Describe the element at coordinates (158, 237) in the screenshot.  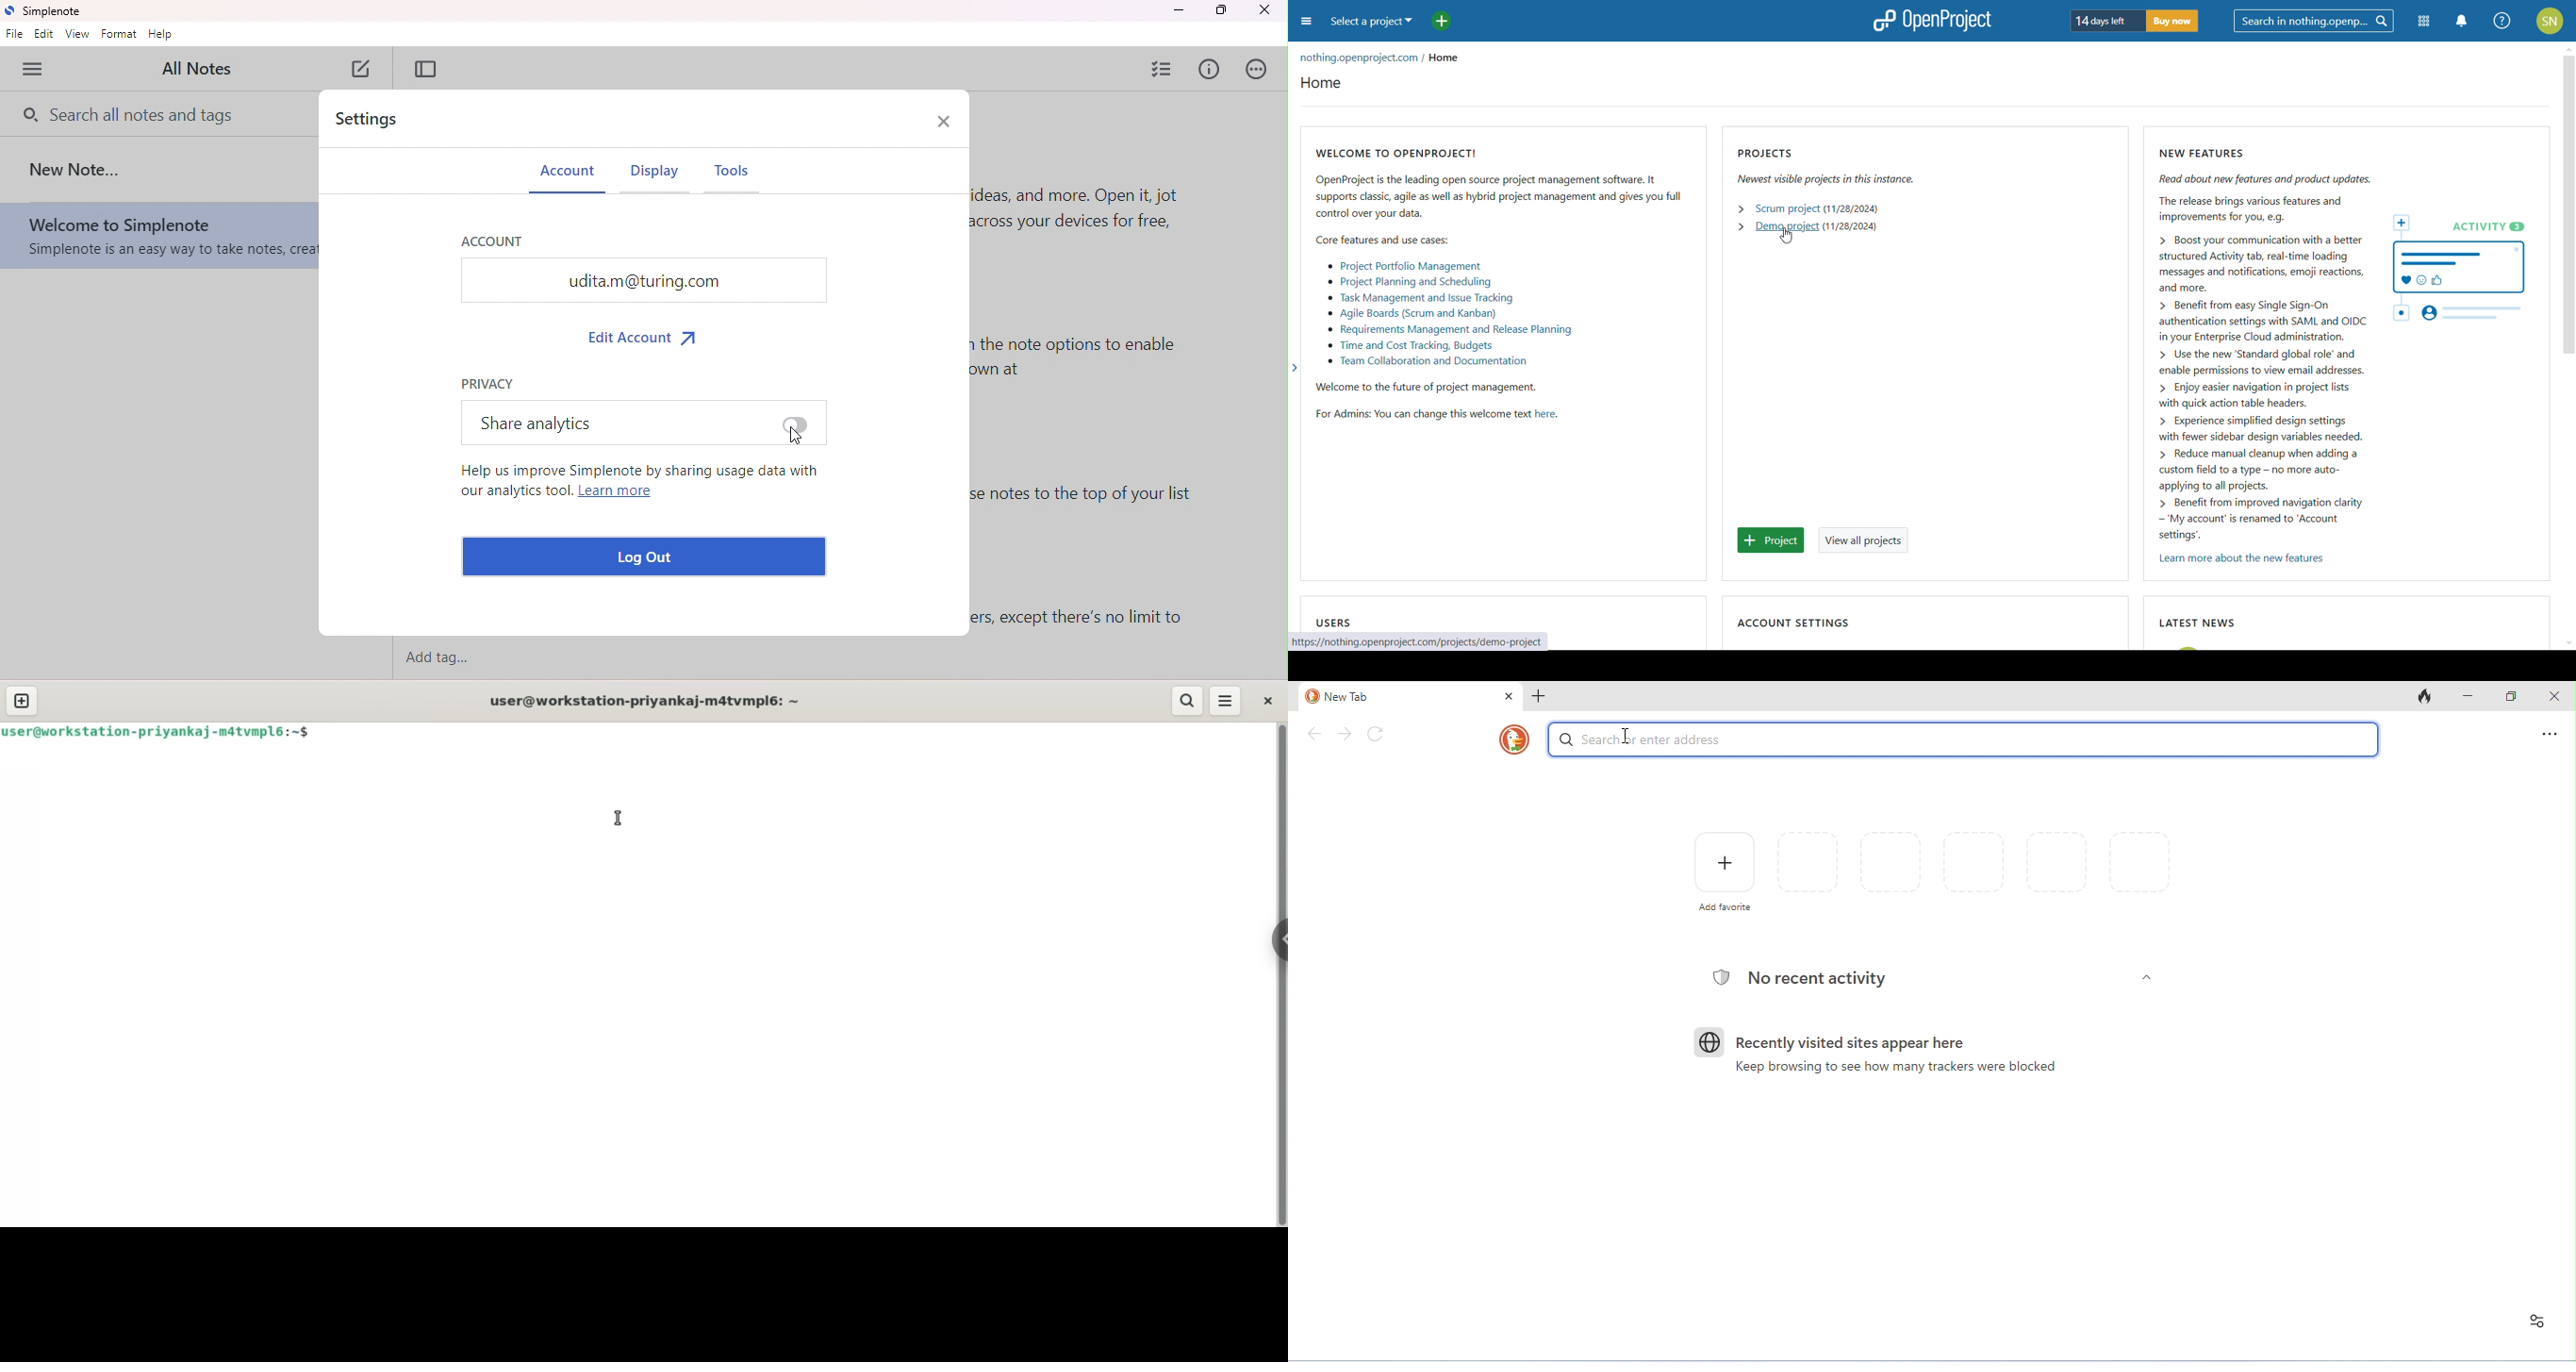
I see `welcome to simplenote` at that location.